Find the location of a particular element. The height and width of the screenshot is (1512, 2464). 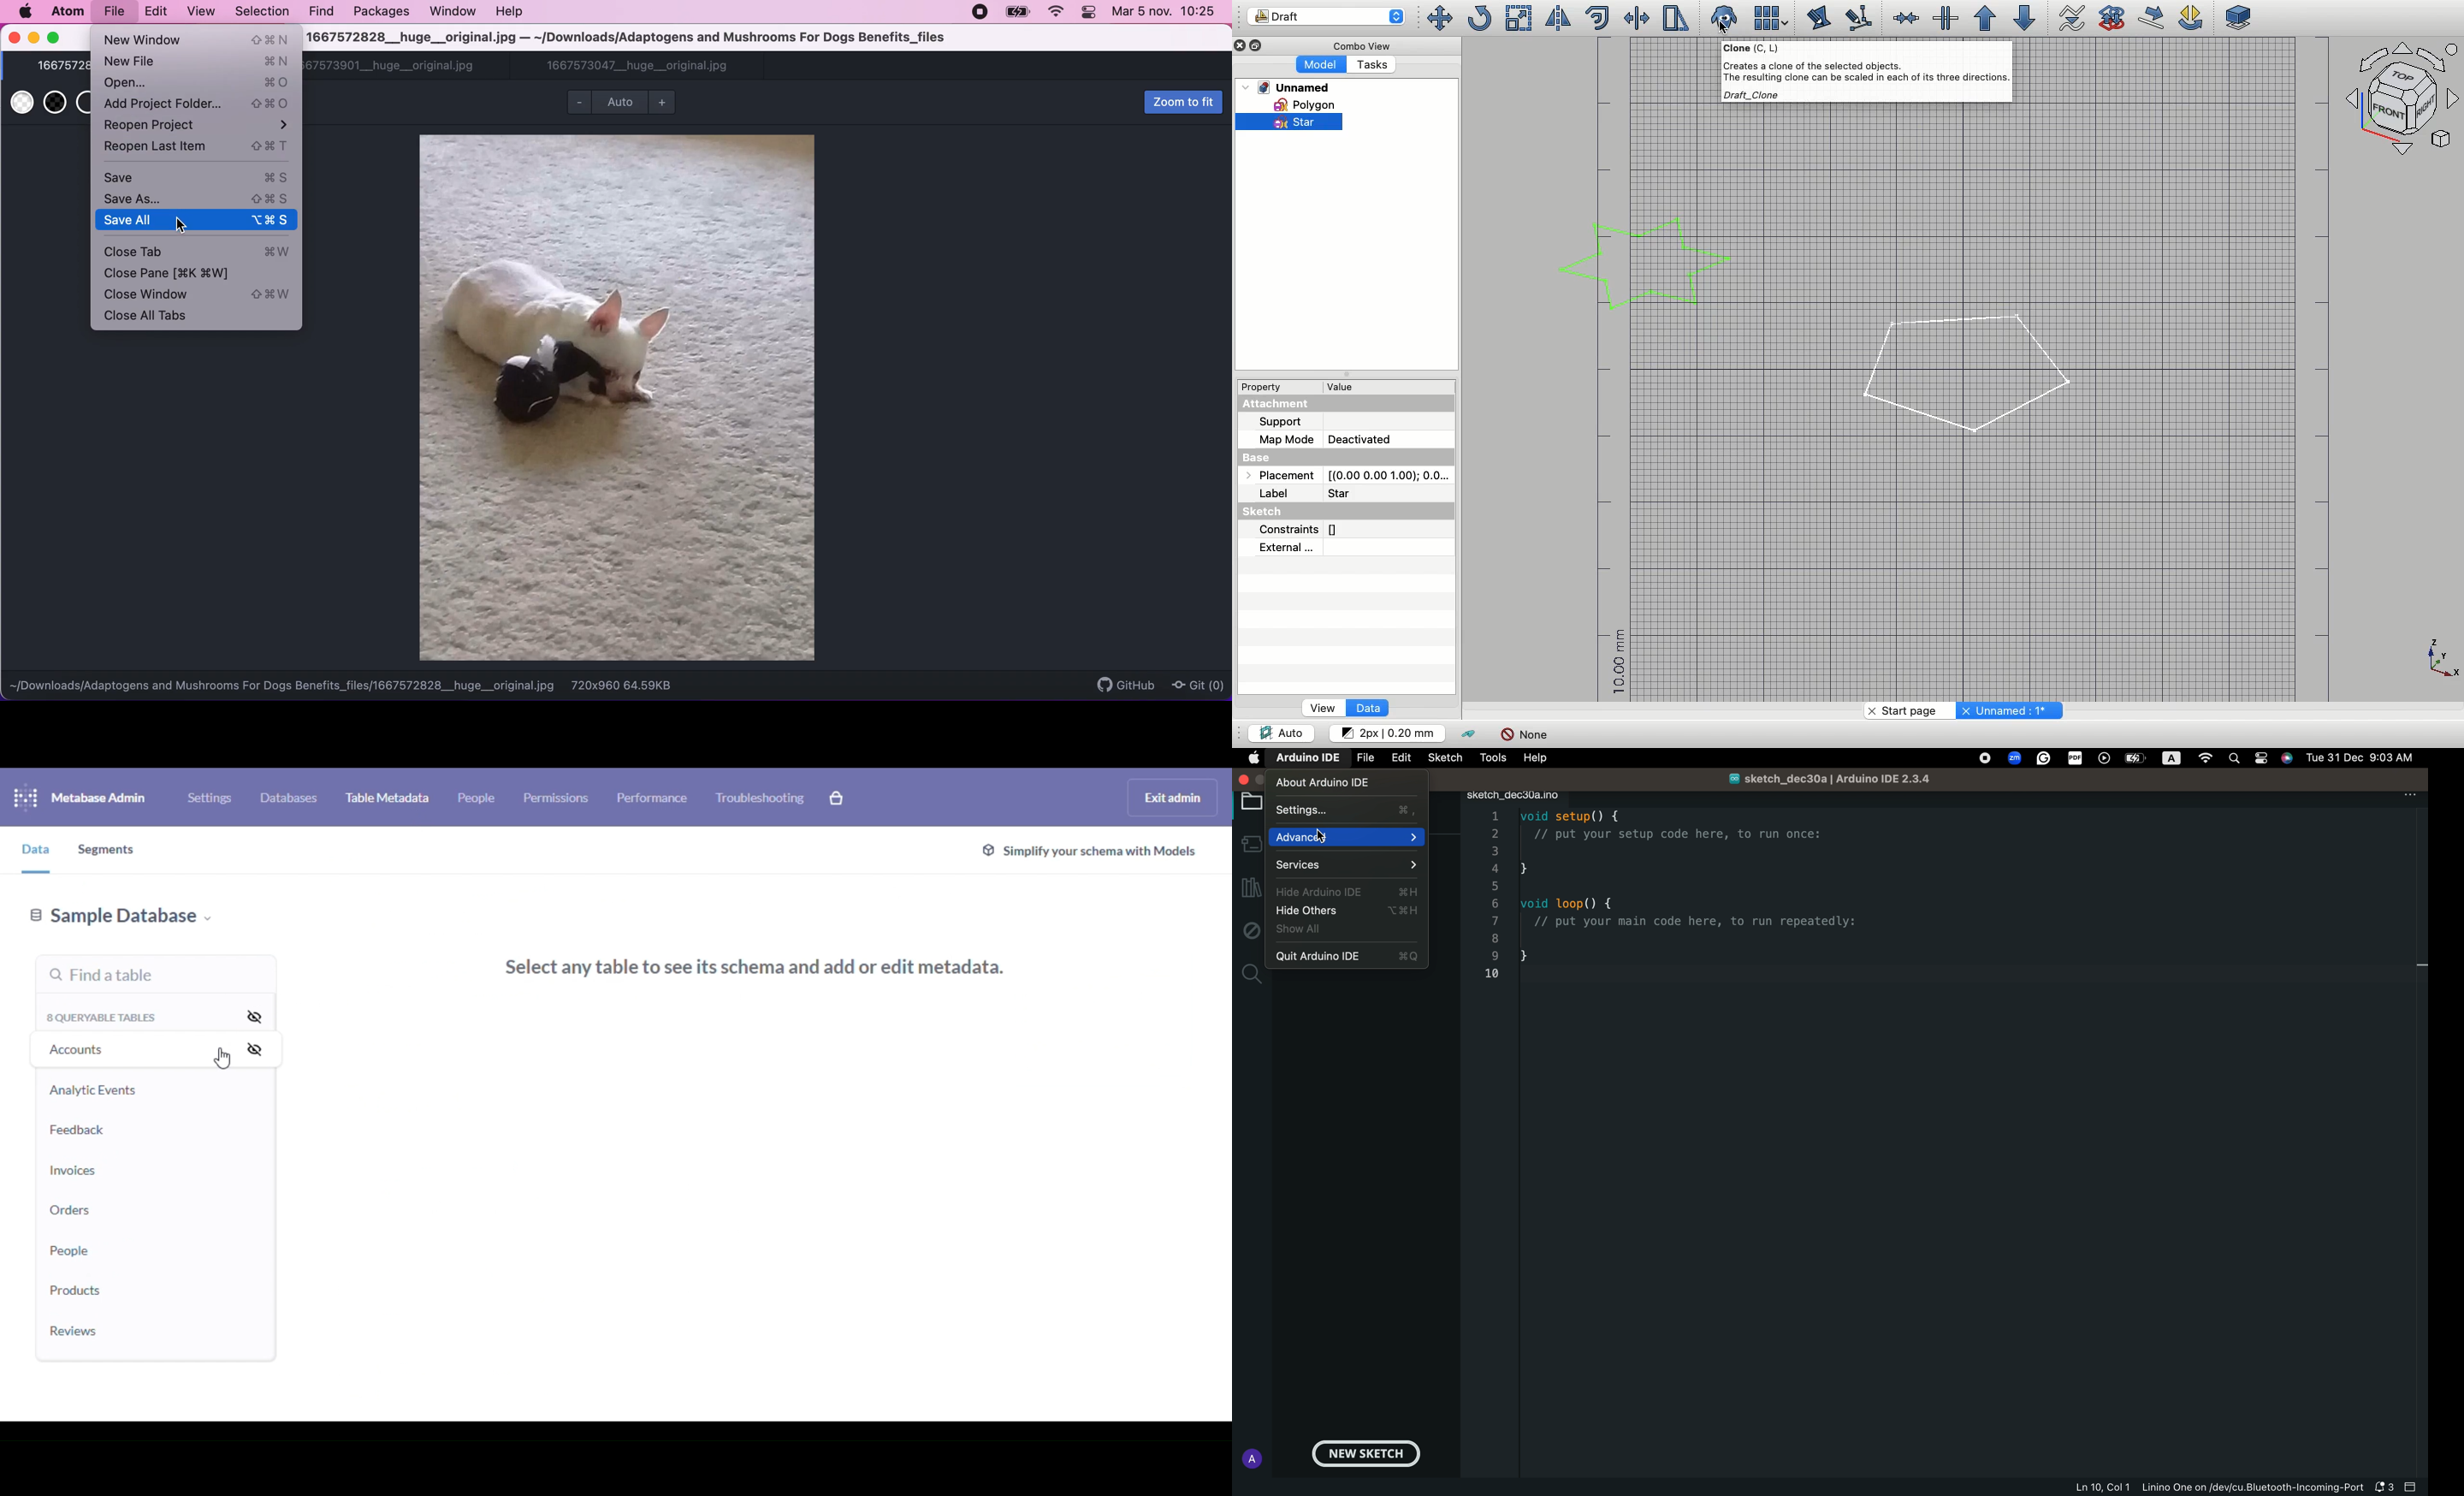

arduino ide is located at coordinates (1303, 759).